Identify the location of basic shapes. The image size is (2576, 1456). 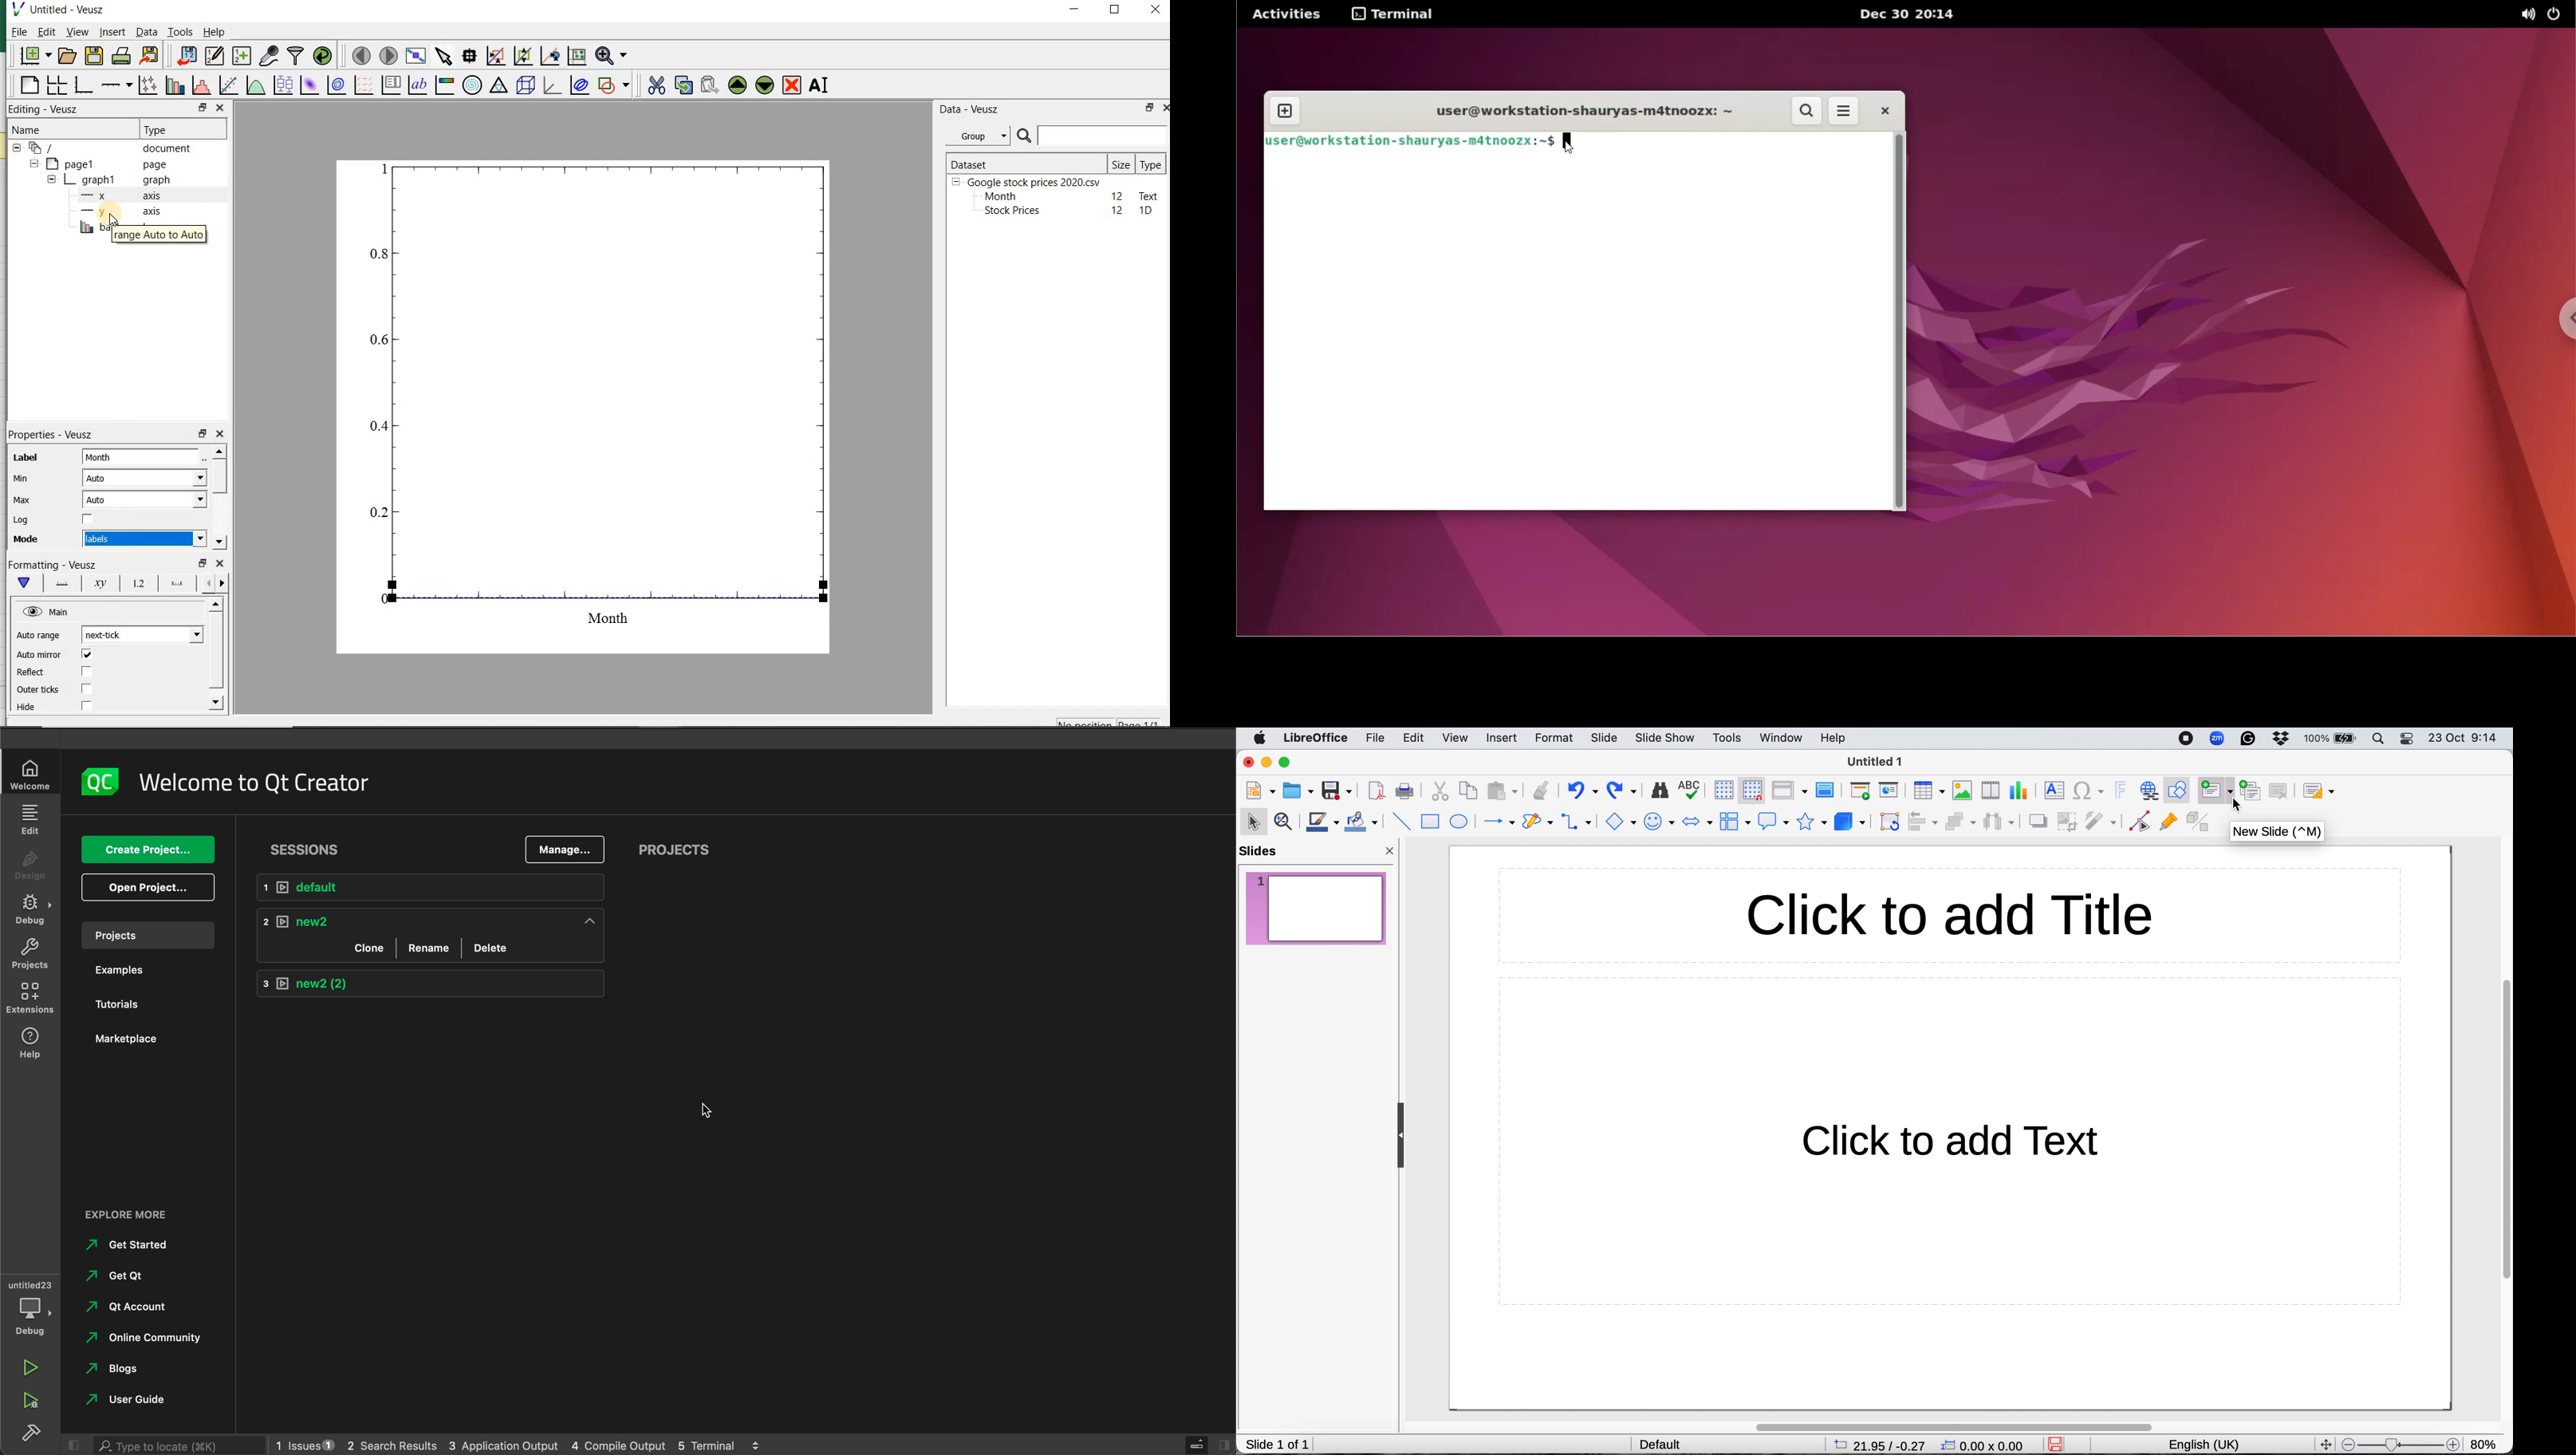
(1623, 822).